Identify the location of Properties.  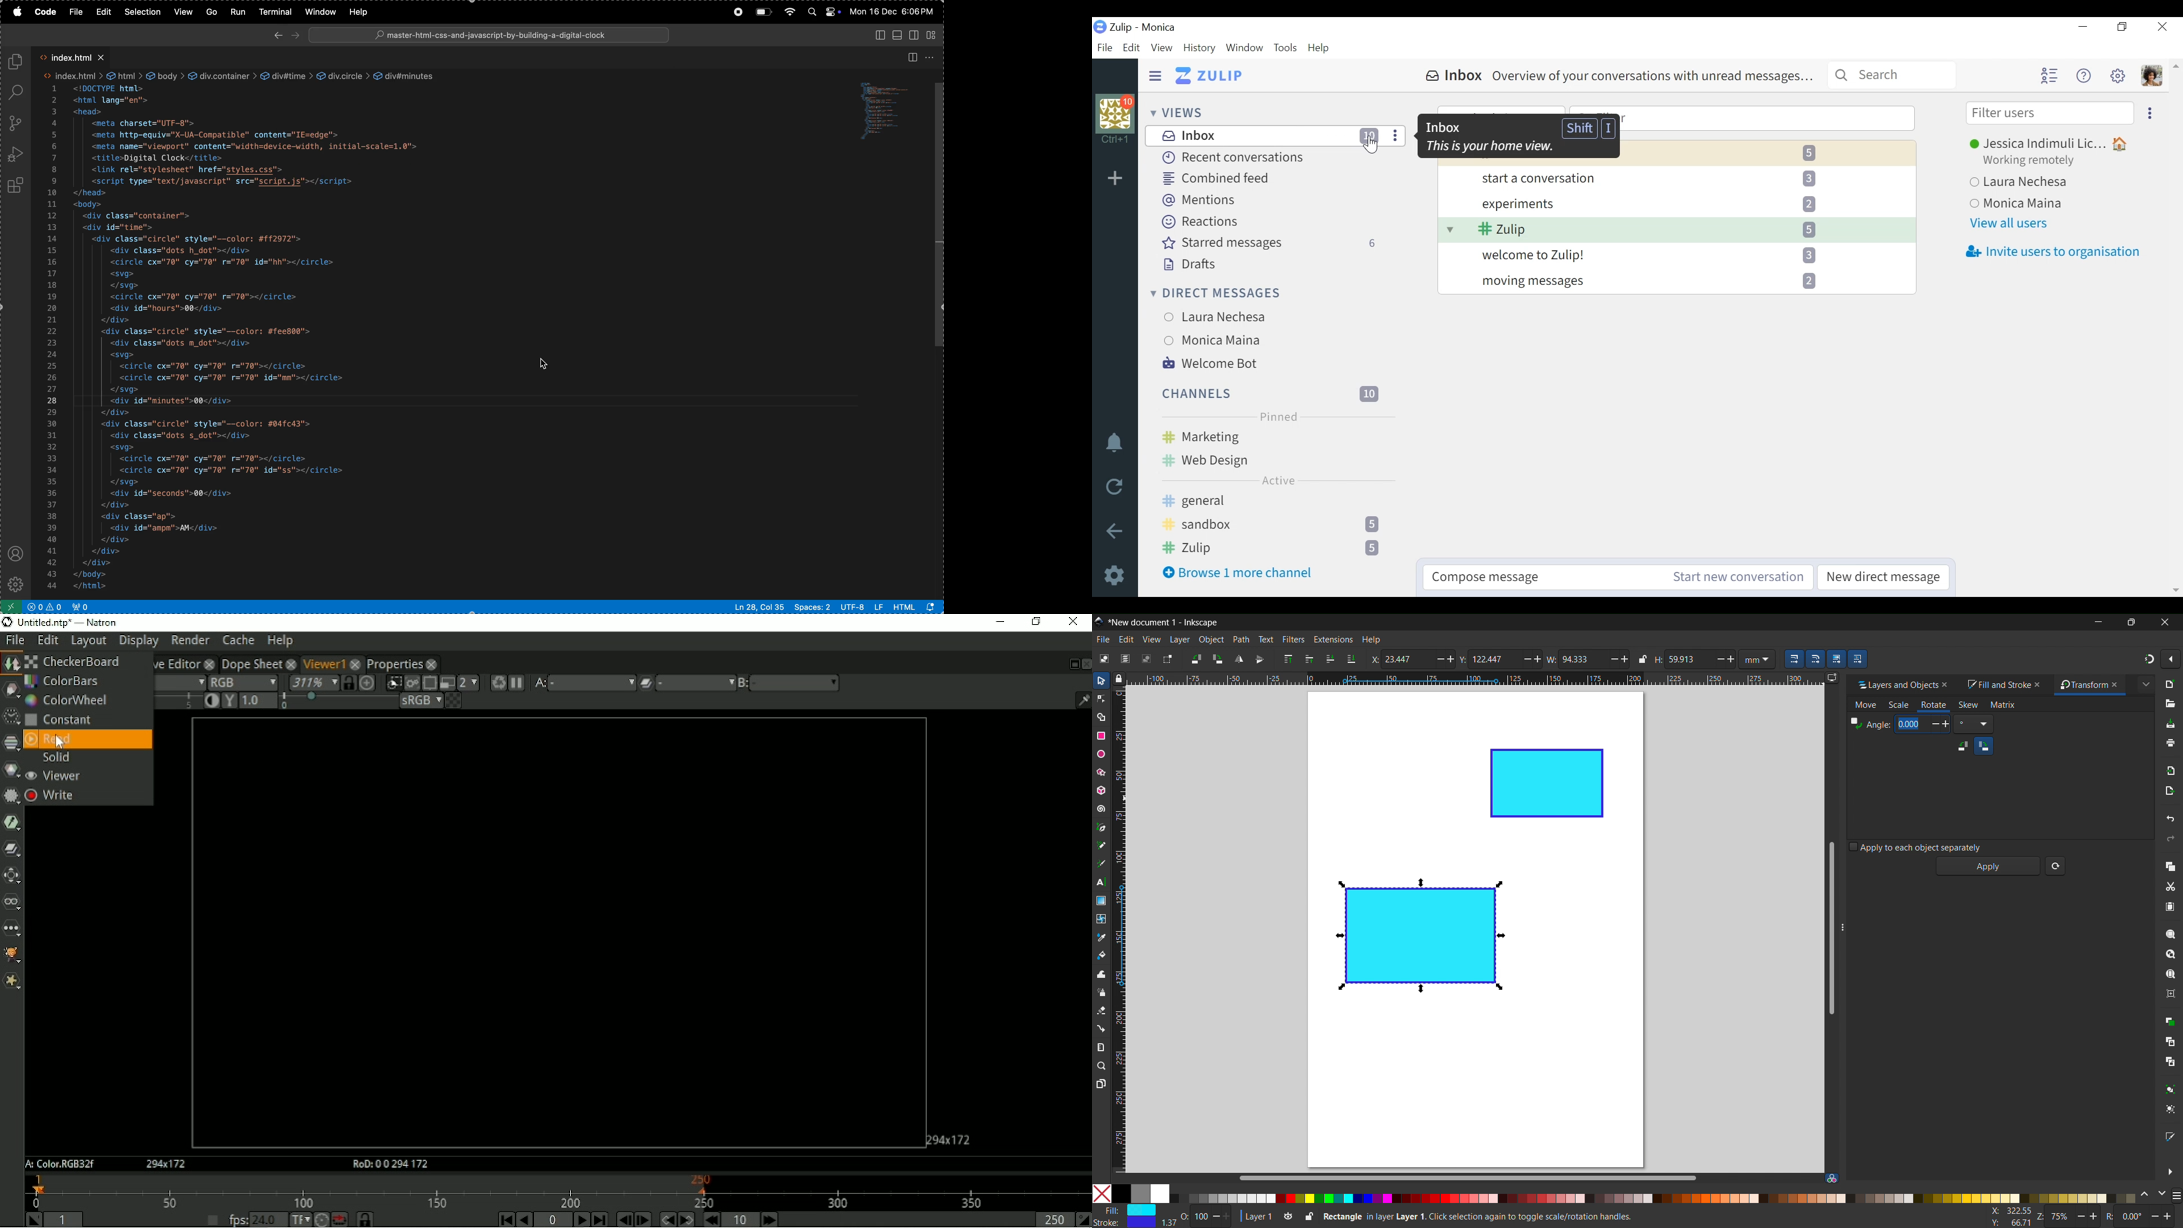
(395, 664).